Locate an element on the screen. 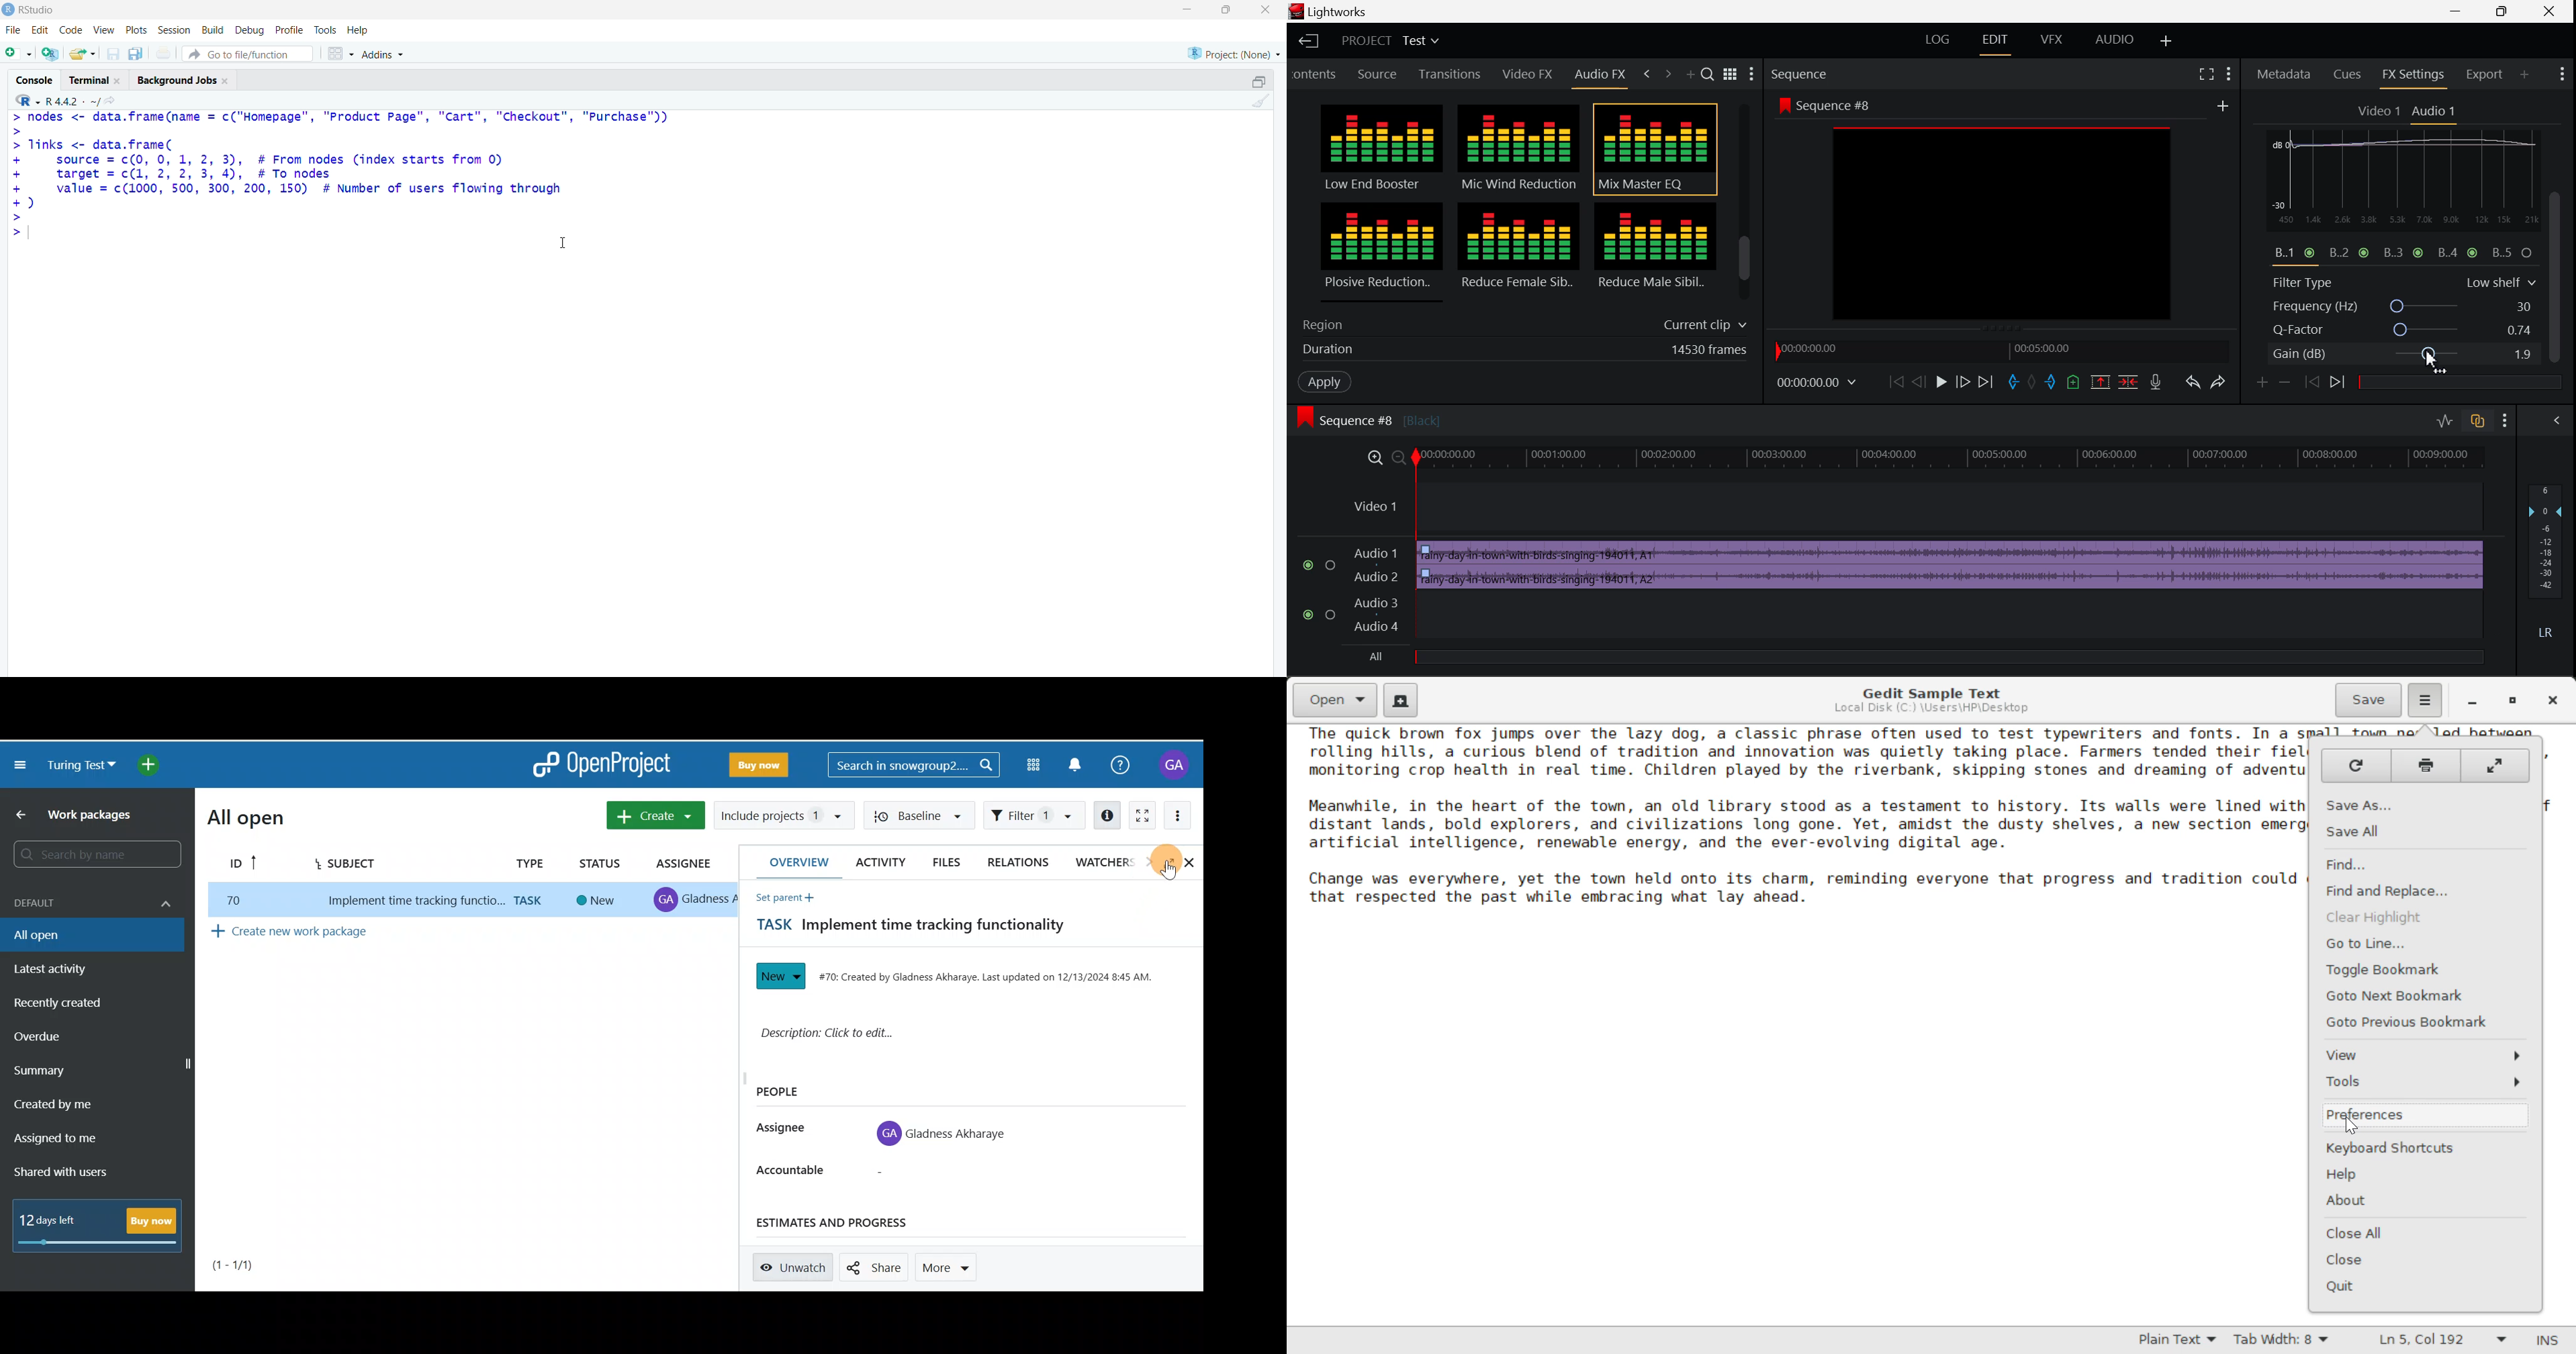  Baseline is located at coordinates (921, 814).